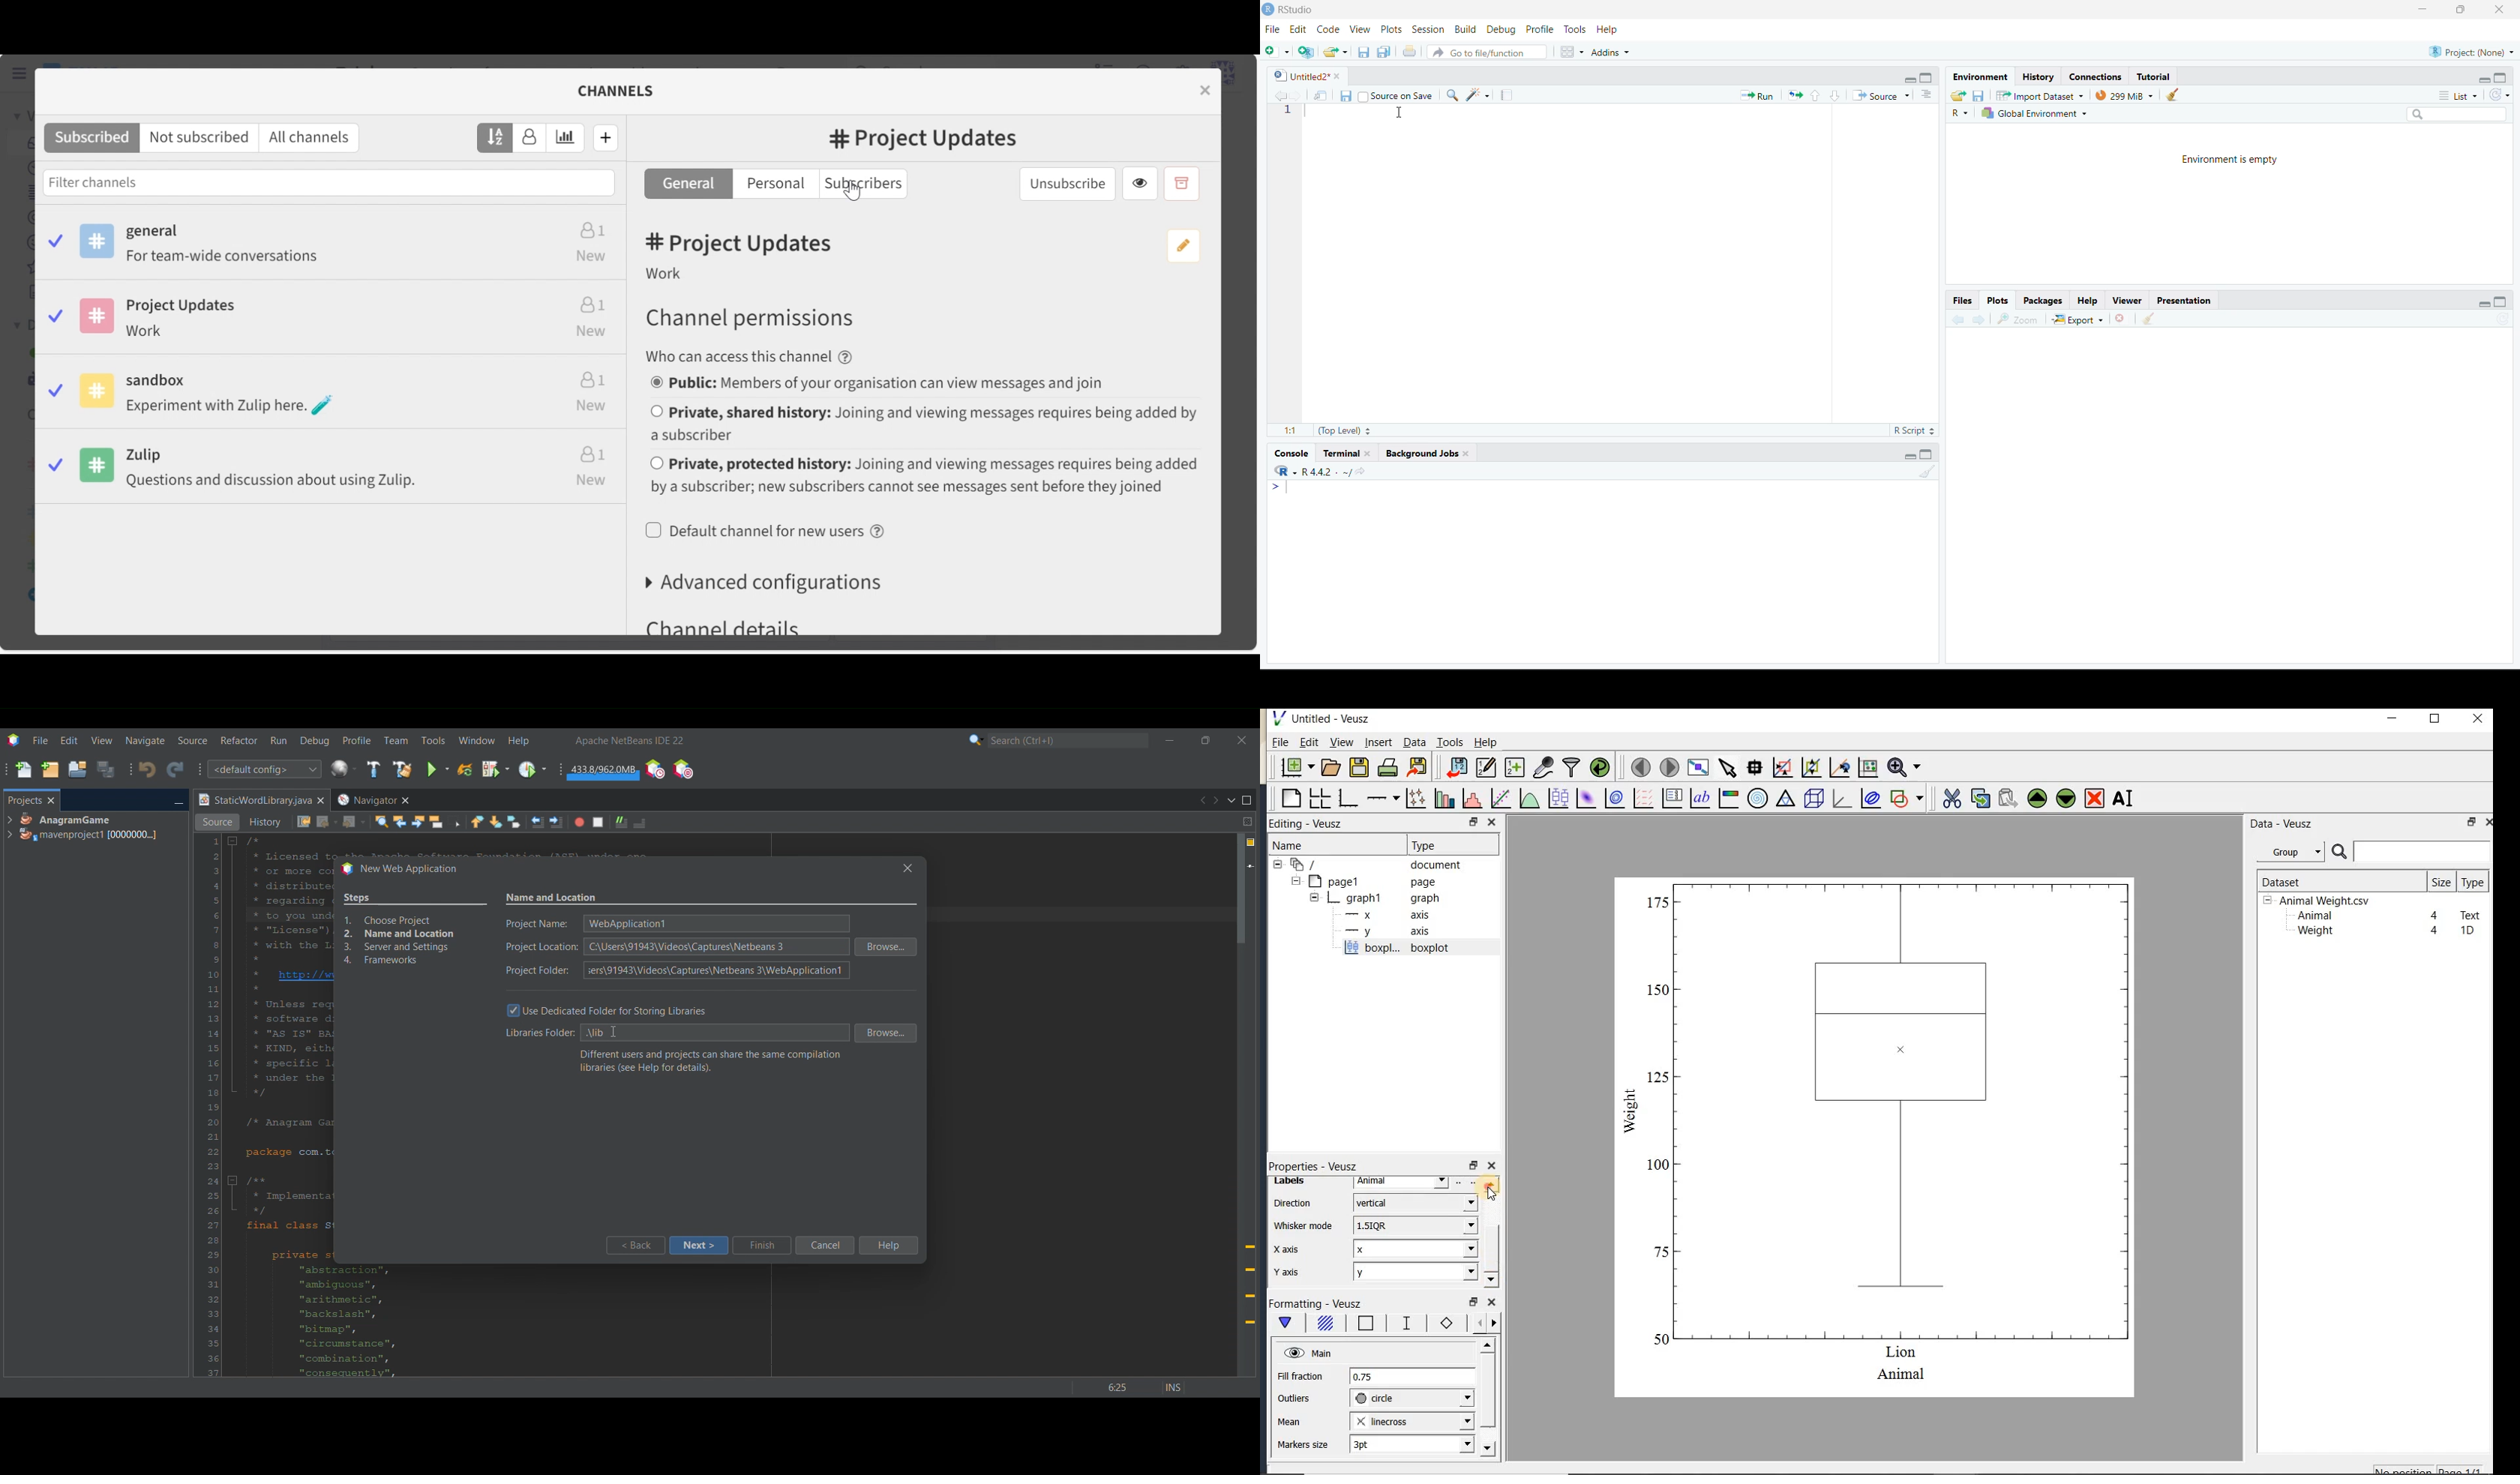  What do you see at coordinates (2422, 8) in the screenshot?
I see `minimize` at bounding box center [2422, 8].